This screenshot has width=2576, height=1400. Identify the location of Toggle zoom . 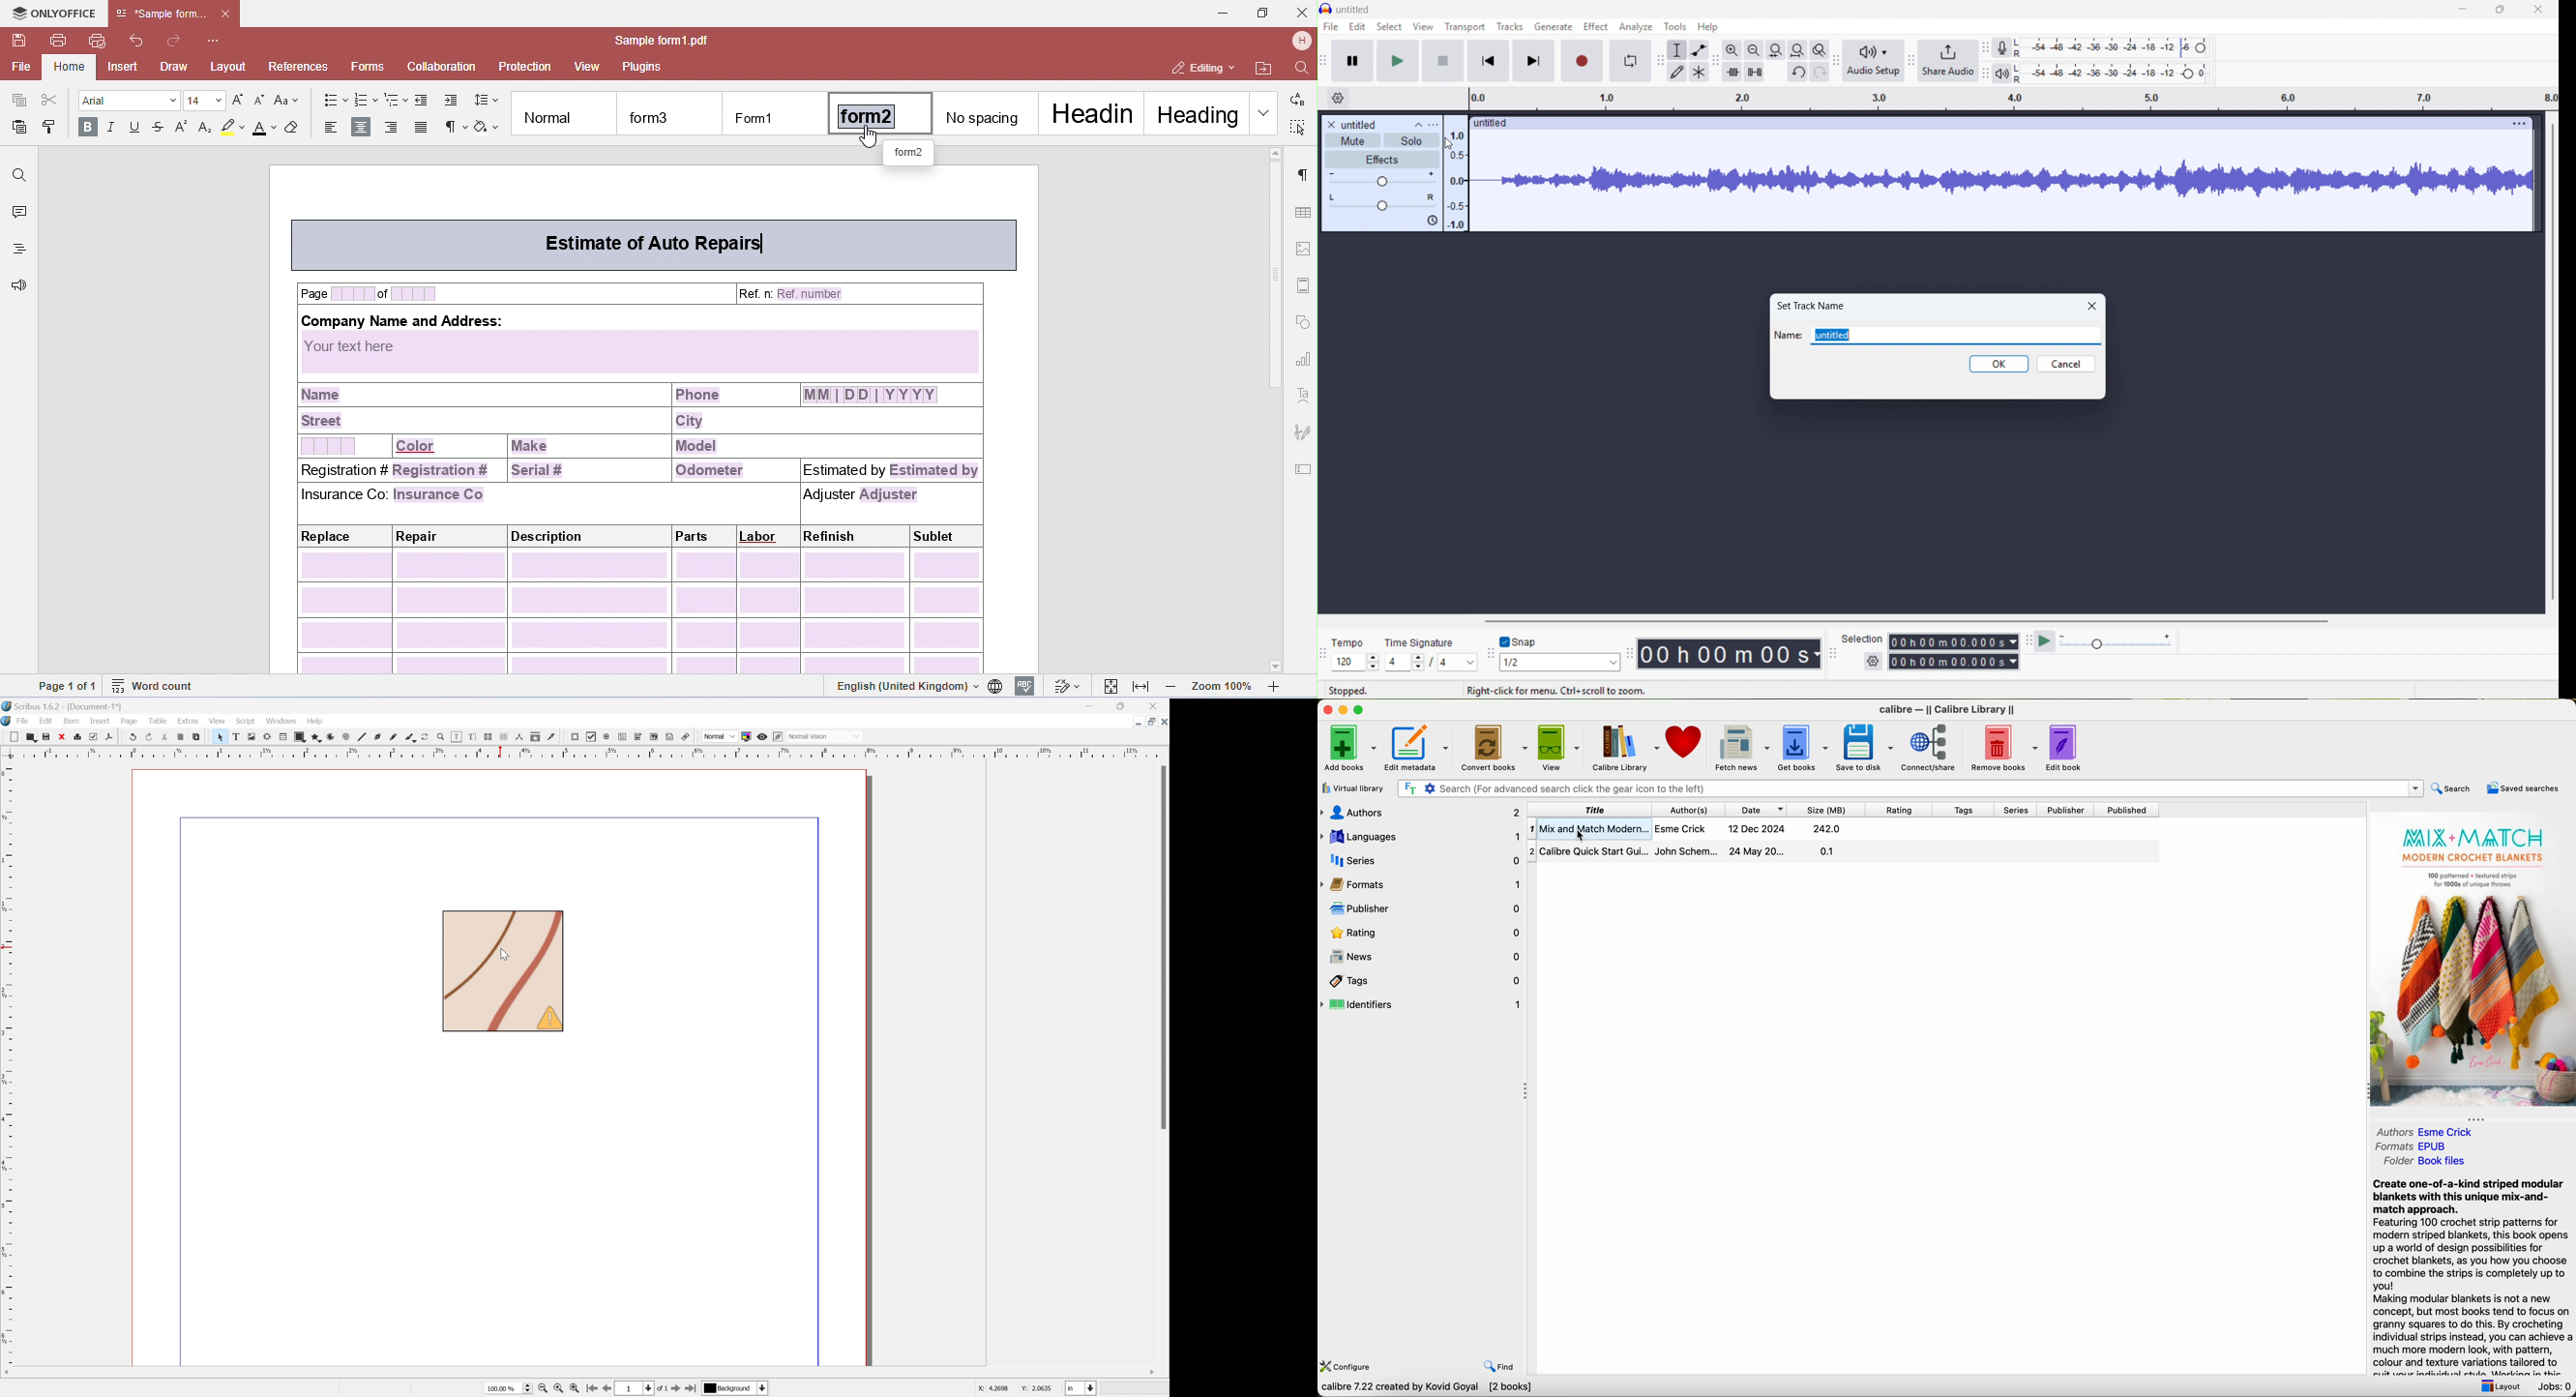
(1819, 50).